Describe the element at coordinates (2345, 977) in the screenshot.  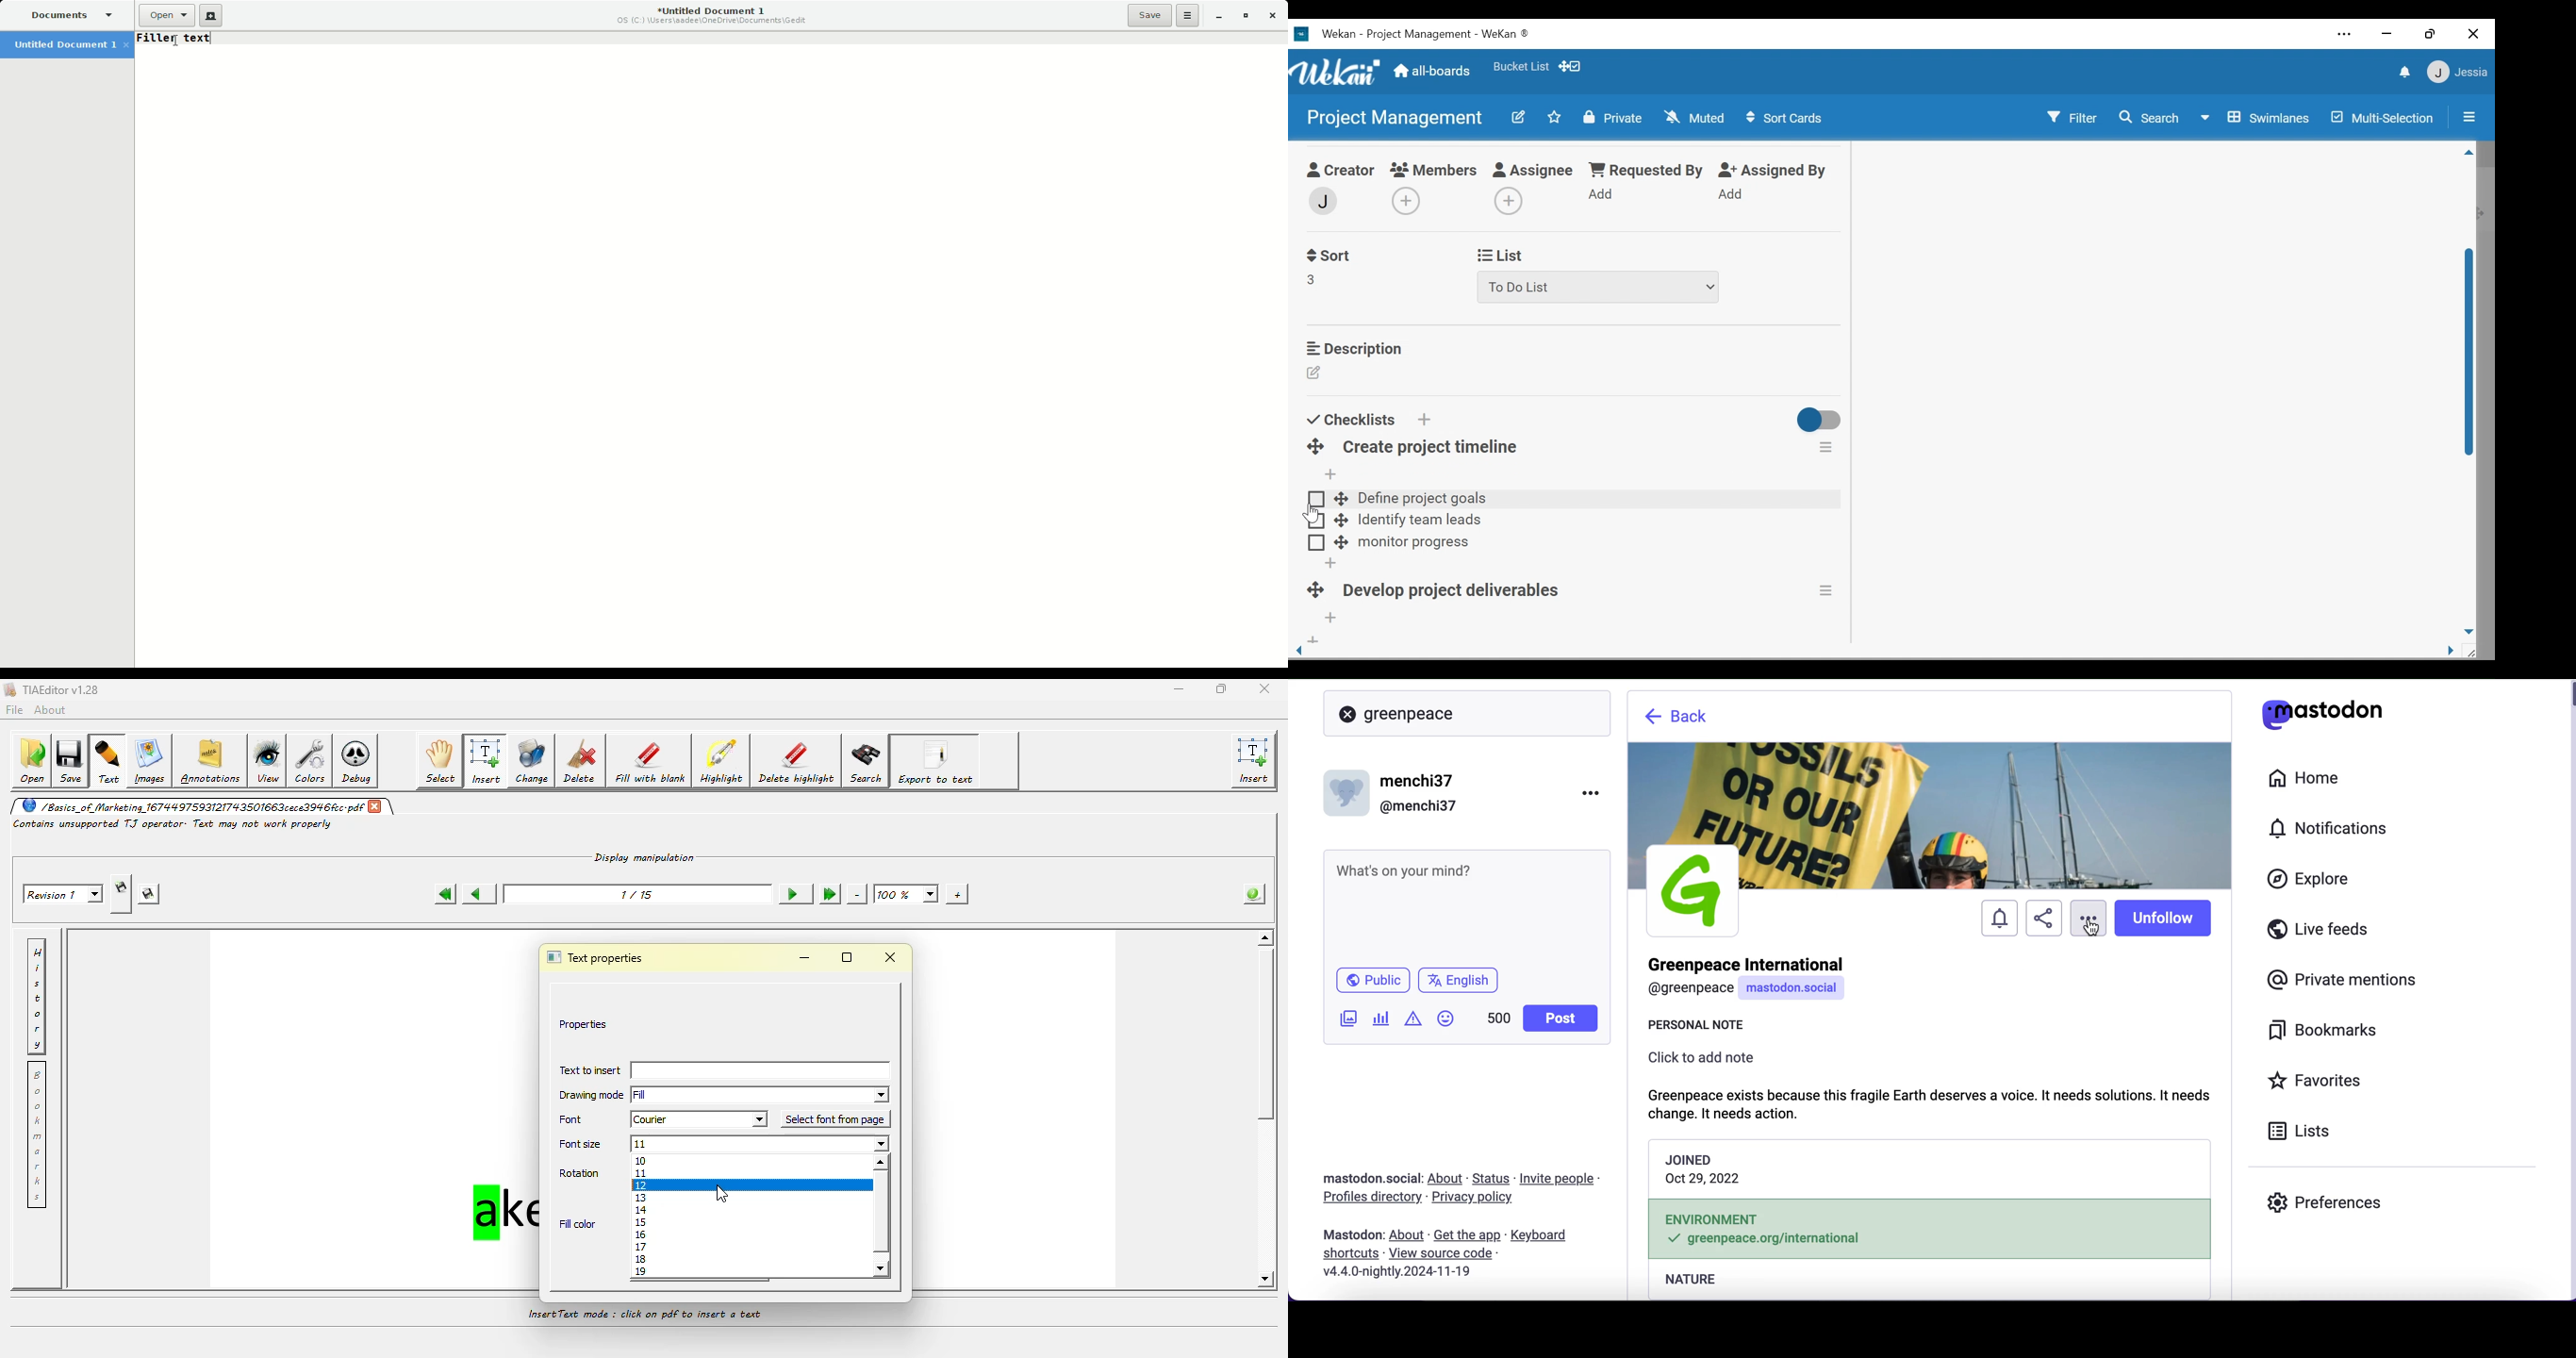
I see `private mentions` at that location.